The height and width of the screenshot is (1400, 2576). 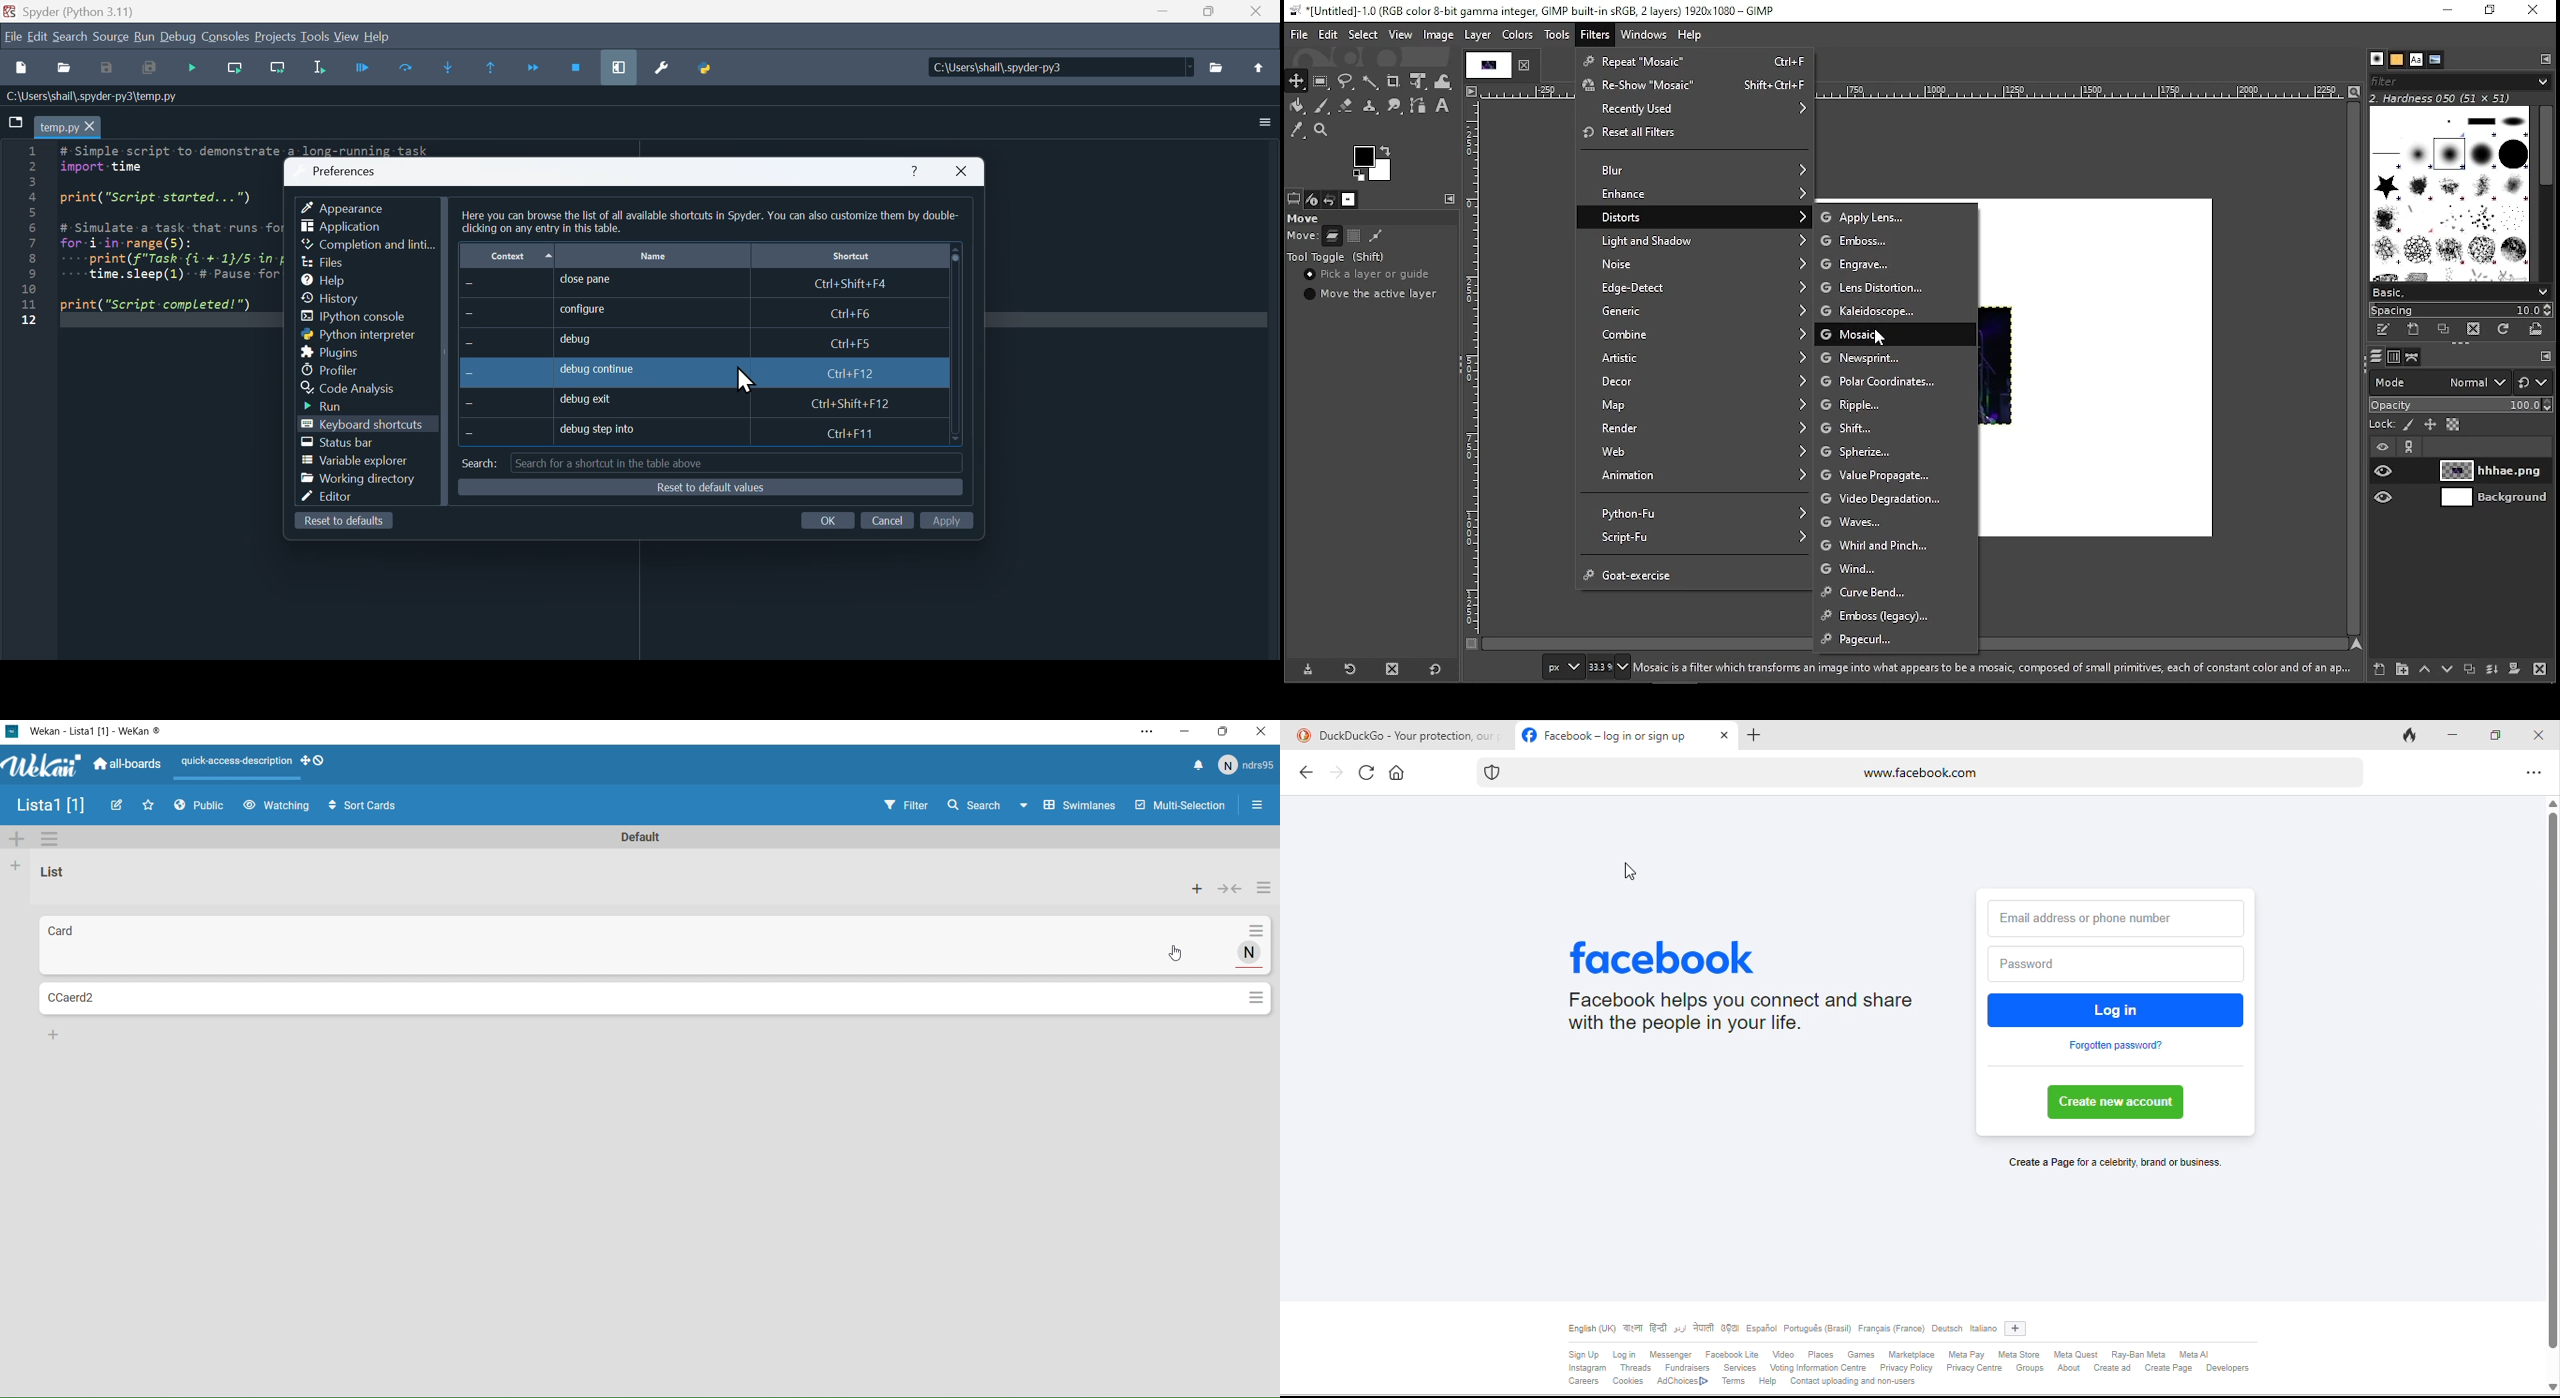 What do you see at coordinates (1161, 14) in the screenshot?
I see `minimise` at bounding box center [1161, 14].